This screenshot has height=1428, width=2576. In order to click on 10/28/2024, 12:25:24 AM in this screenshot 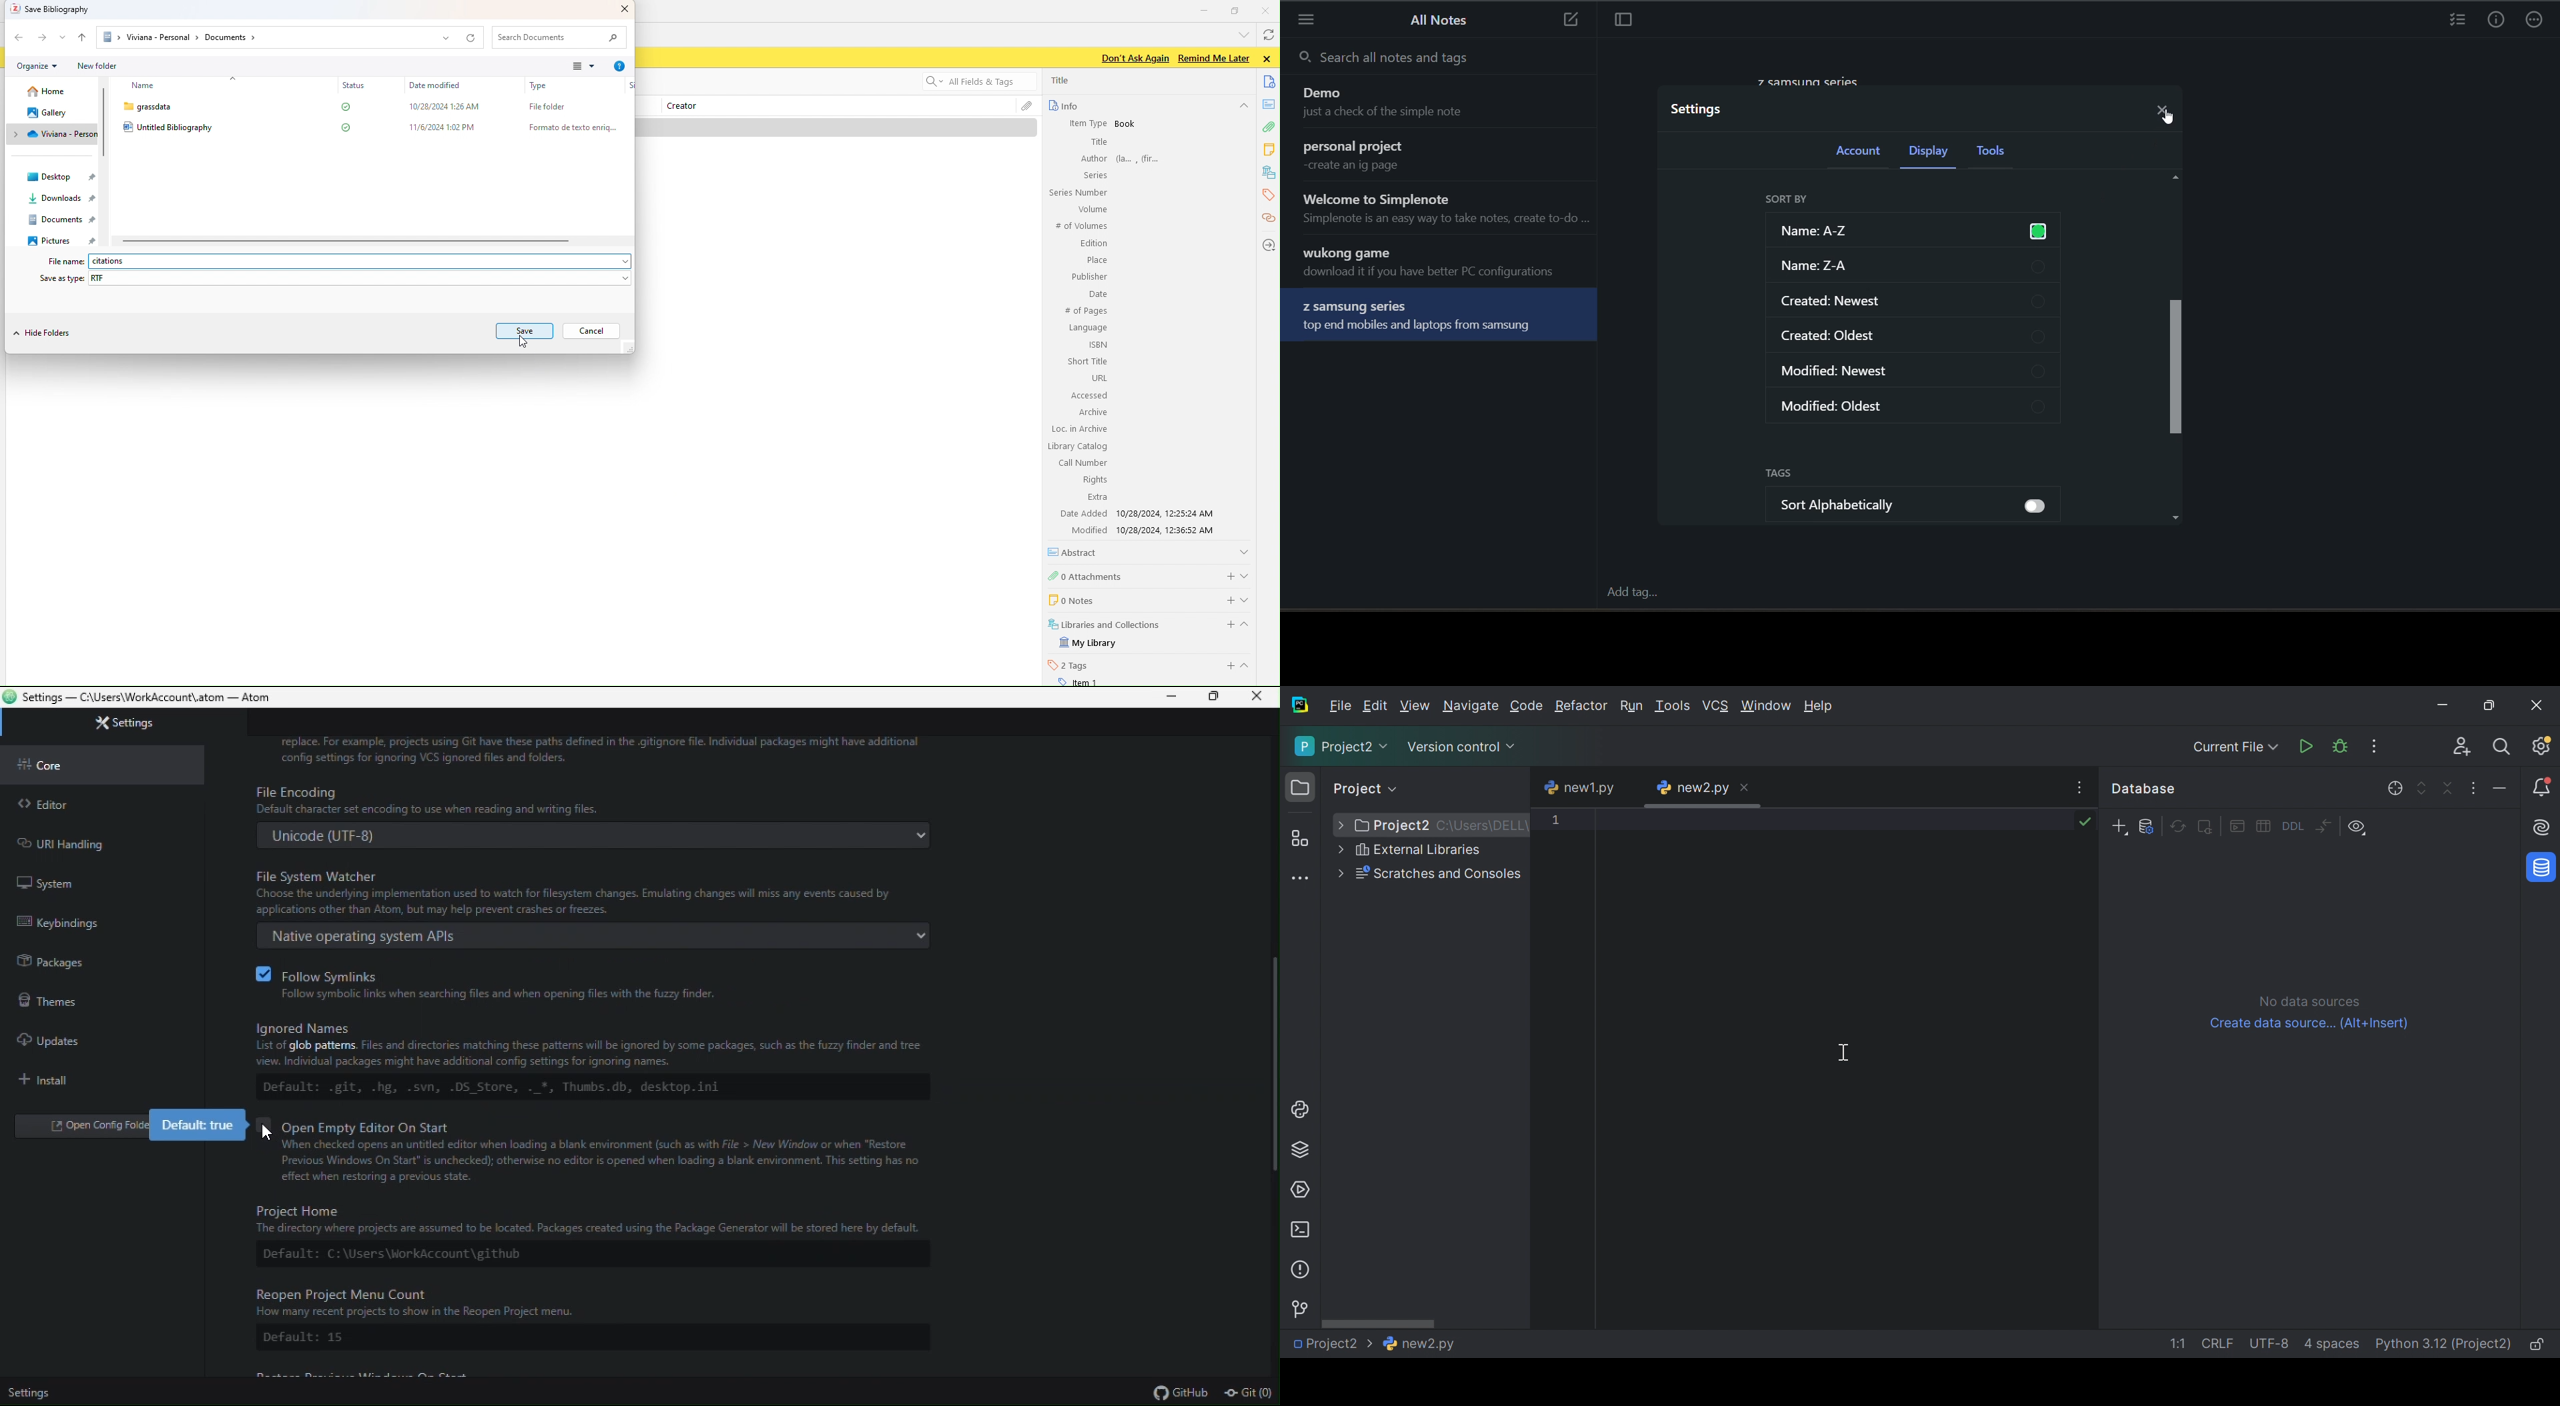, I will do `click(1169, 513)`.